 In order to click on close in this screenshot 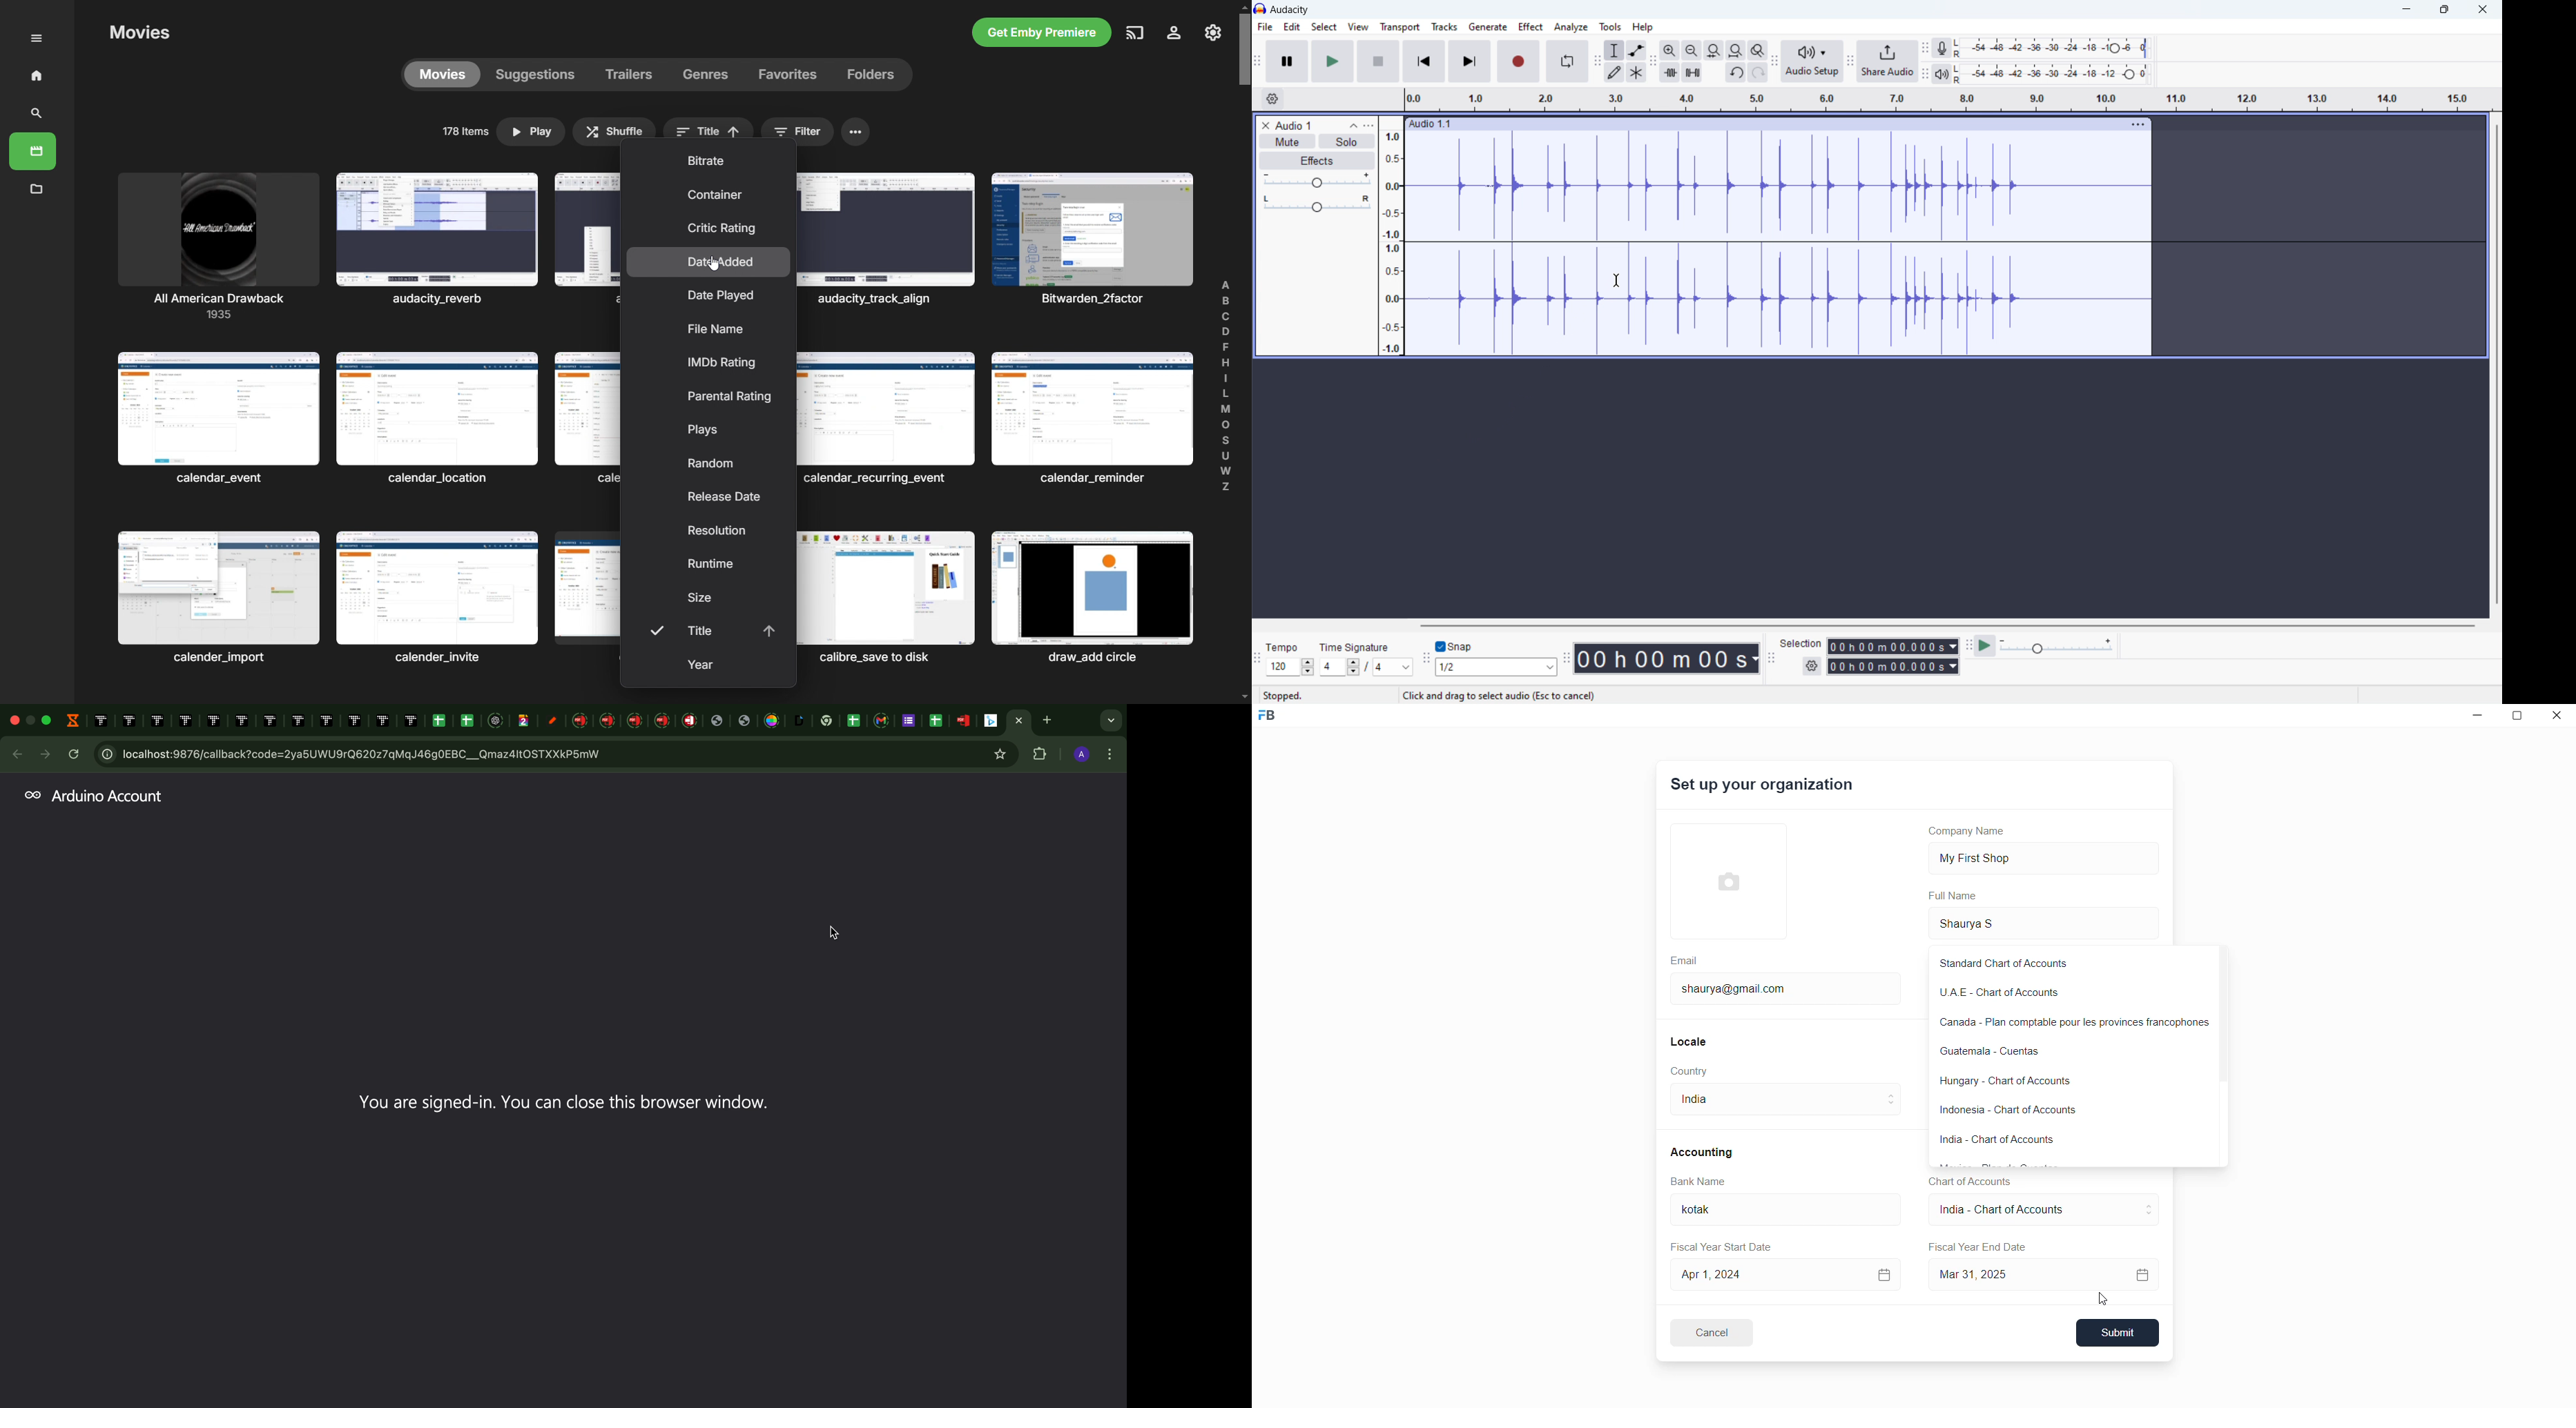, I will do `click(2557, 718)`.